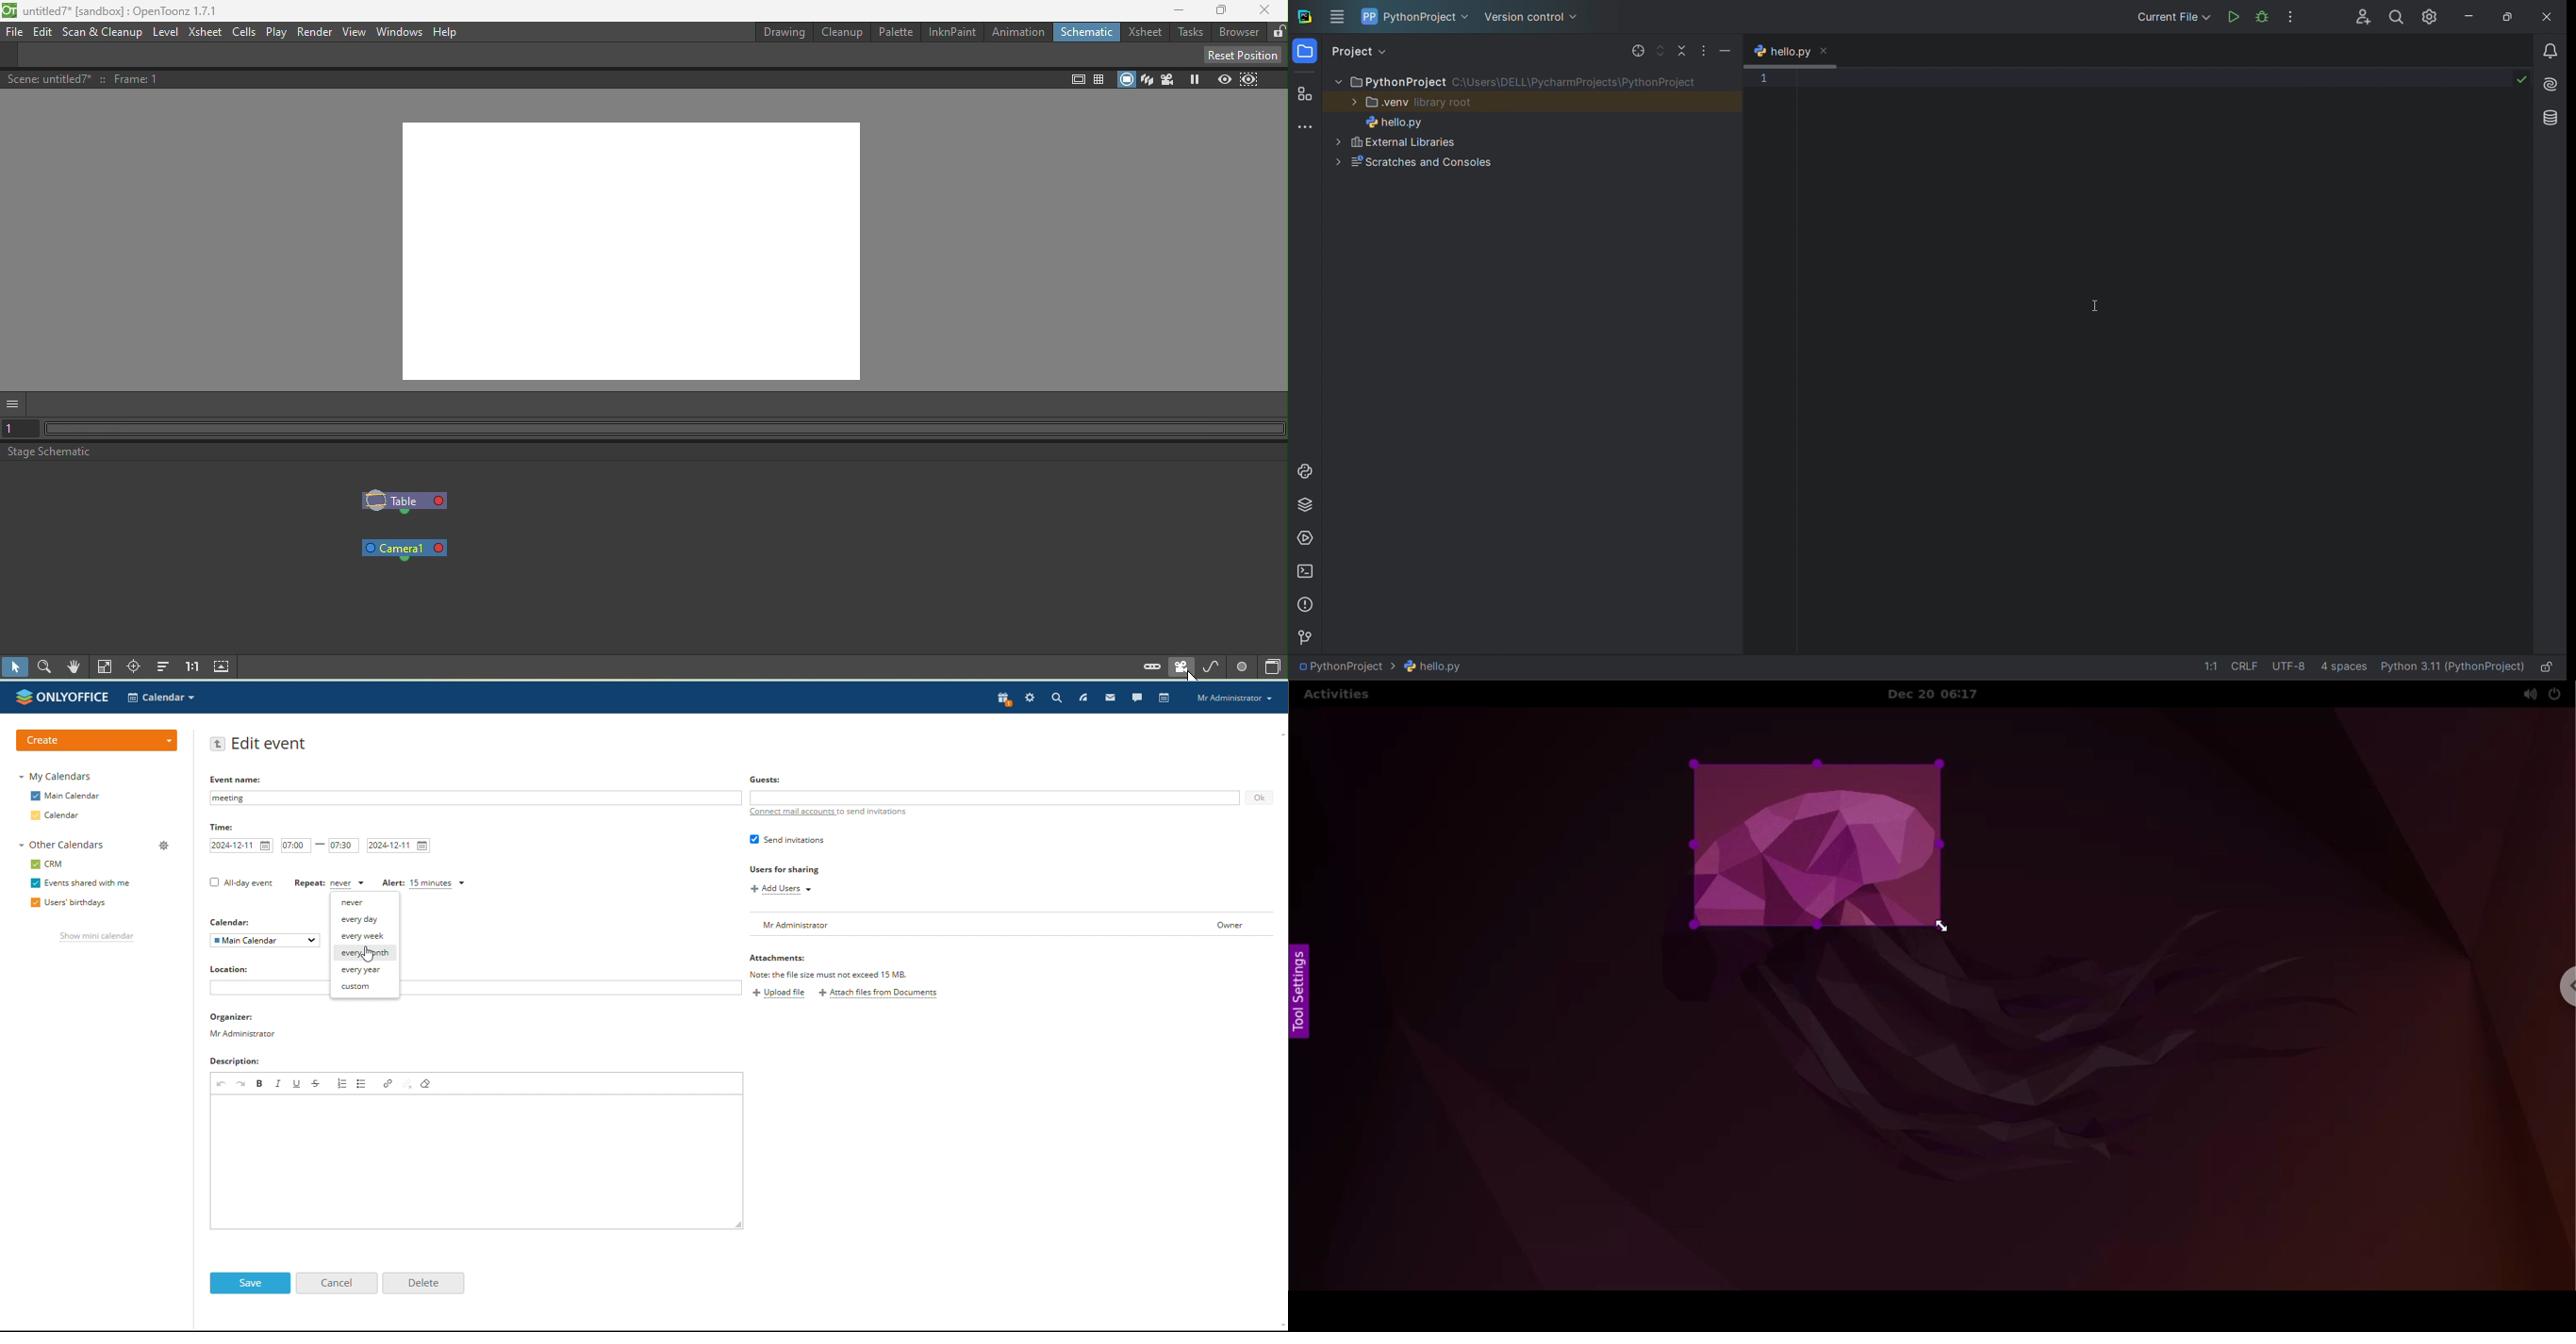 Image resolution: width=2576 pixels, height=1344 pixels. What do you see at coordinates (222, 1084) in the screenshot?
I see `undo` at bounding box center [222, 1084].